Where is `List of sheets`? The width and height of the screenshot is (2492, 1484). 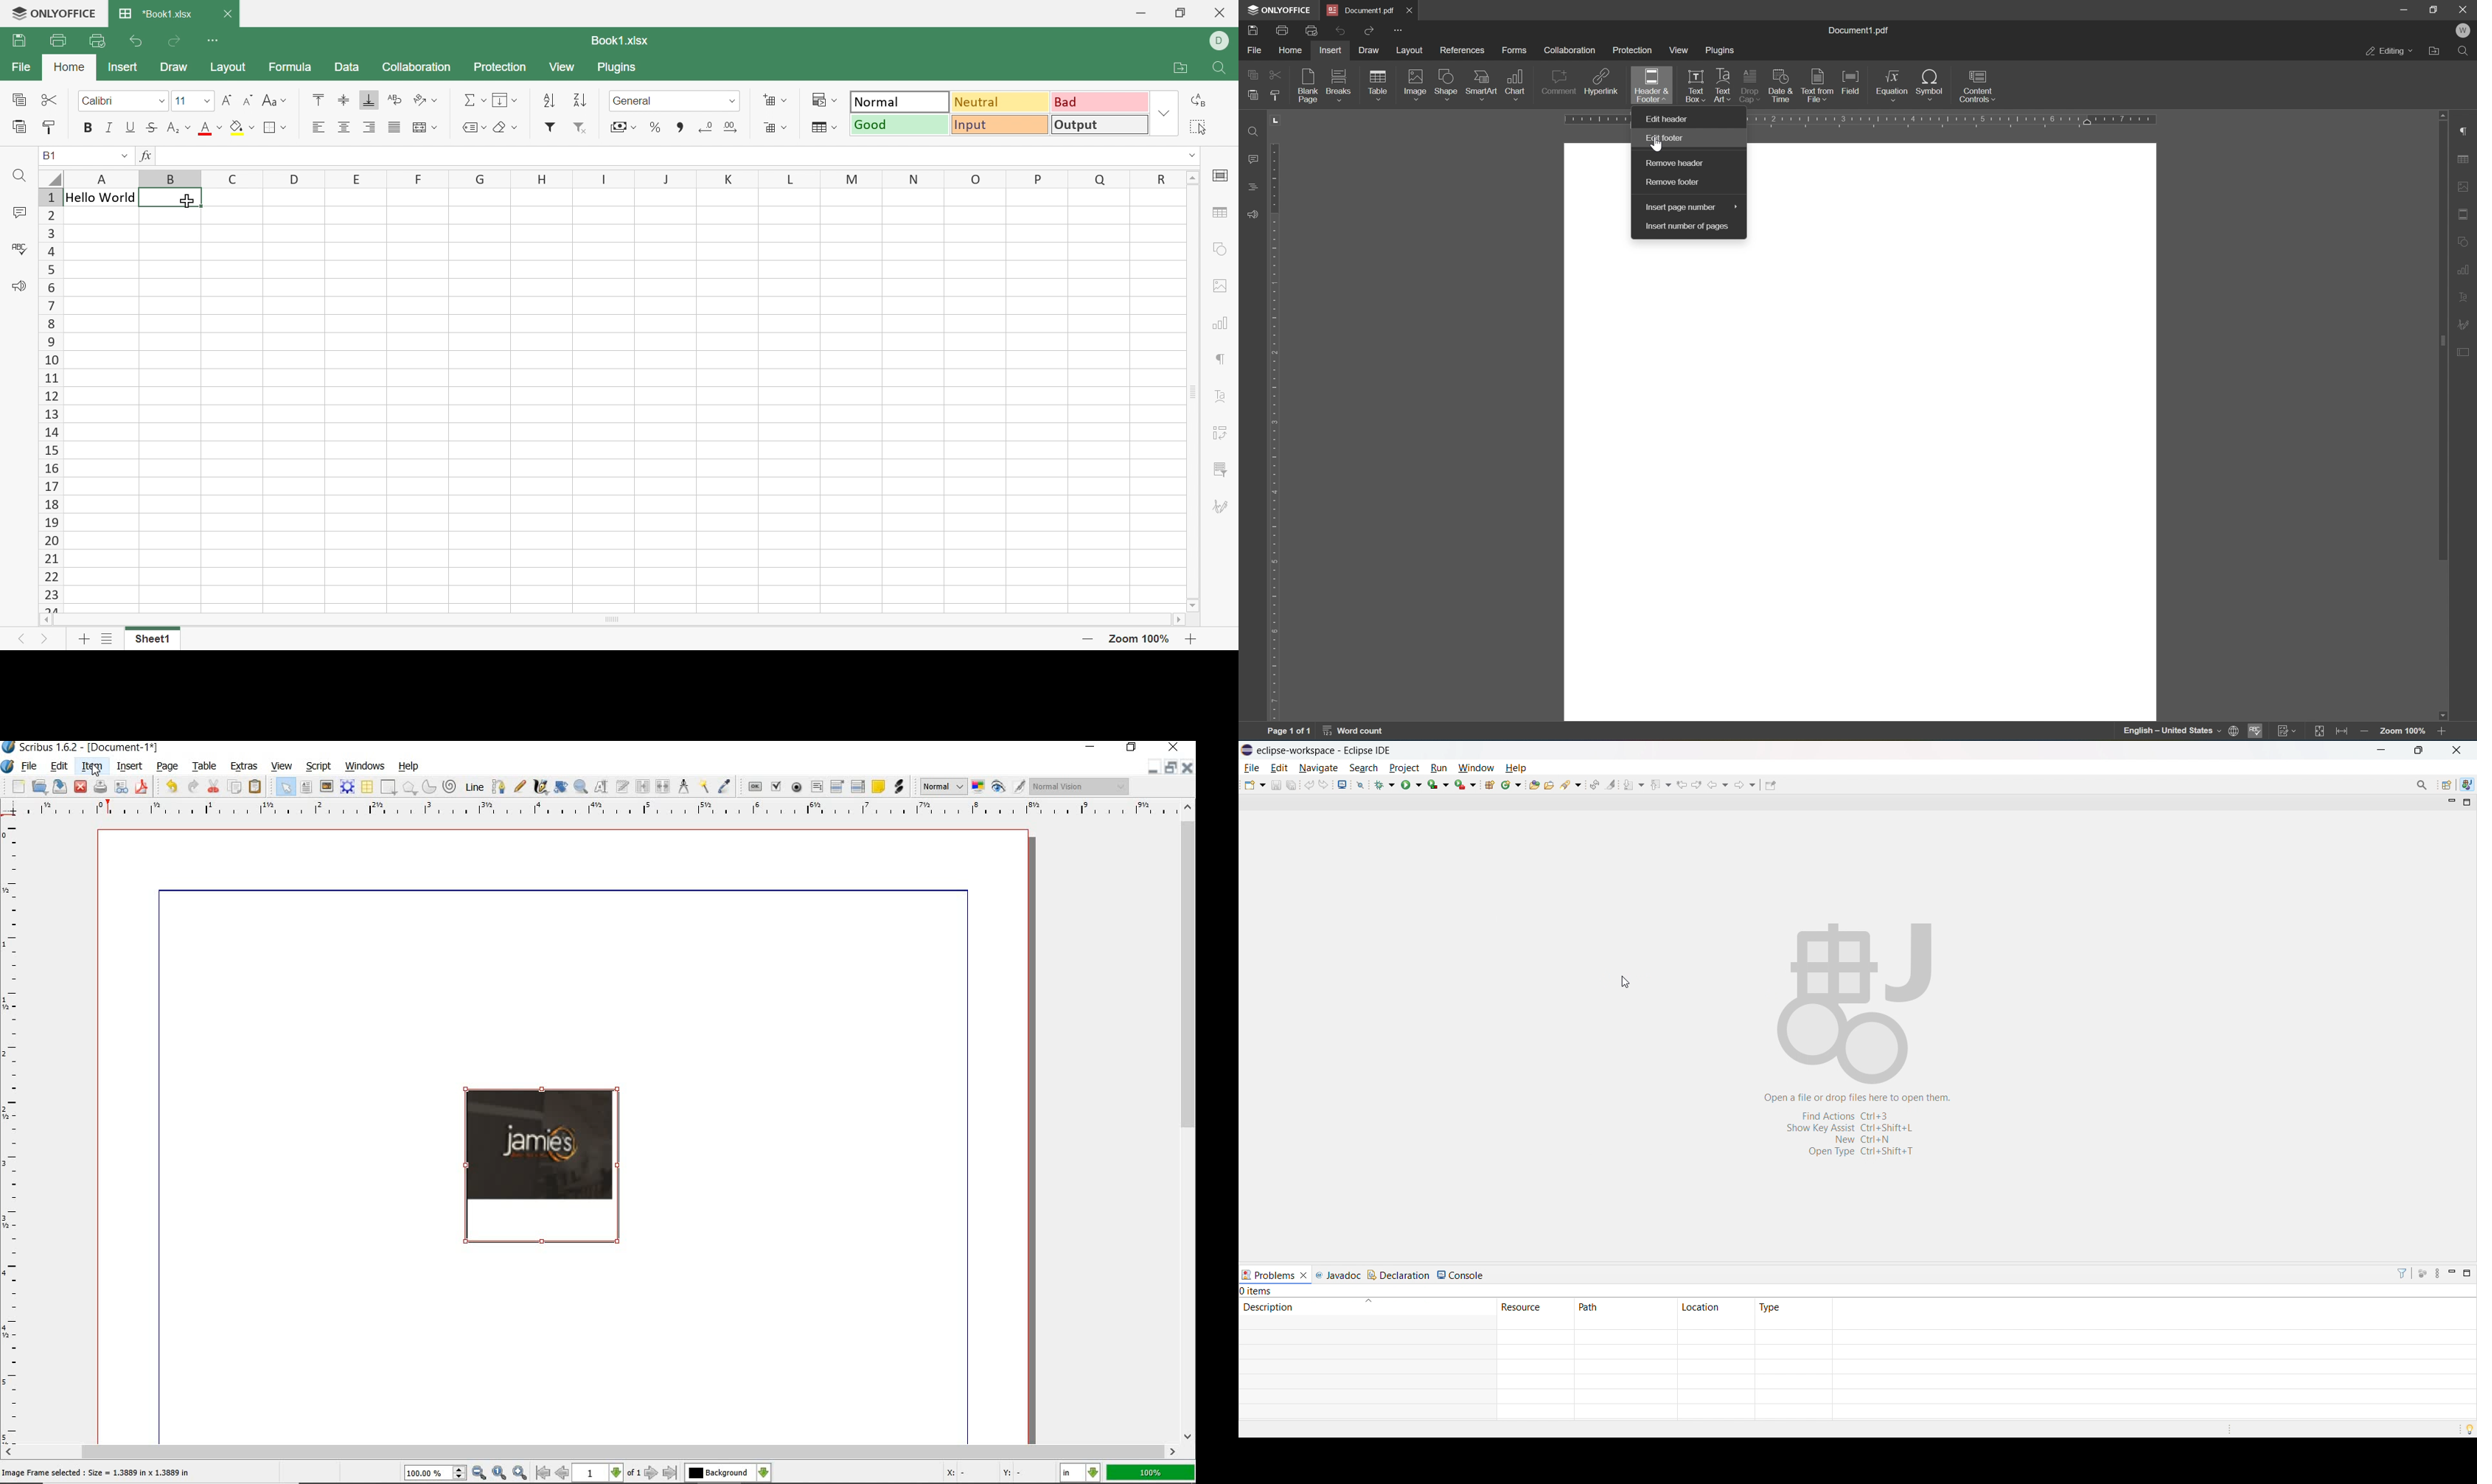 List of sheets is located at coordinates (108, 639).